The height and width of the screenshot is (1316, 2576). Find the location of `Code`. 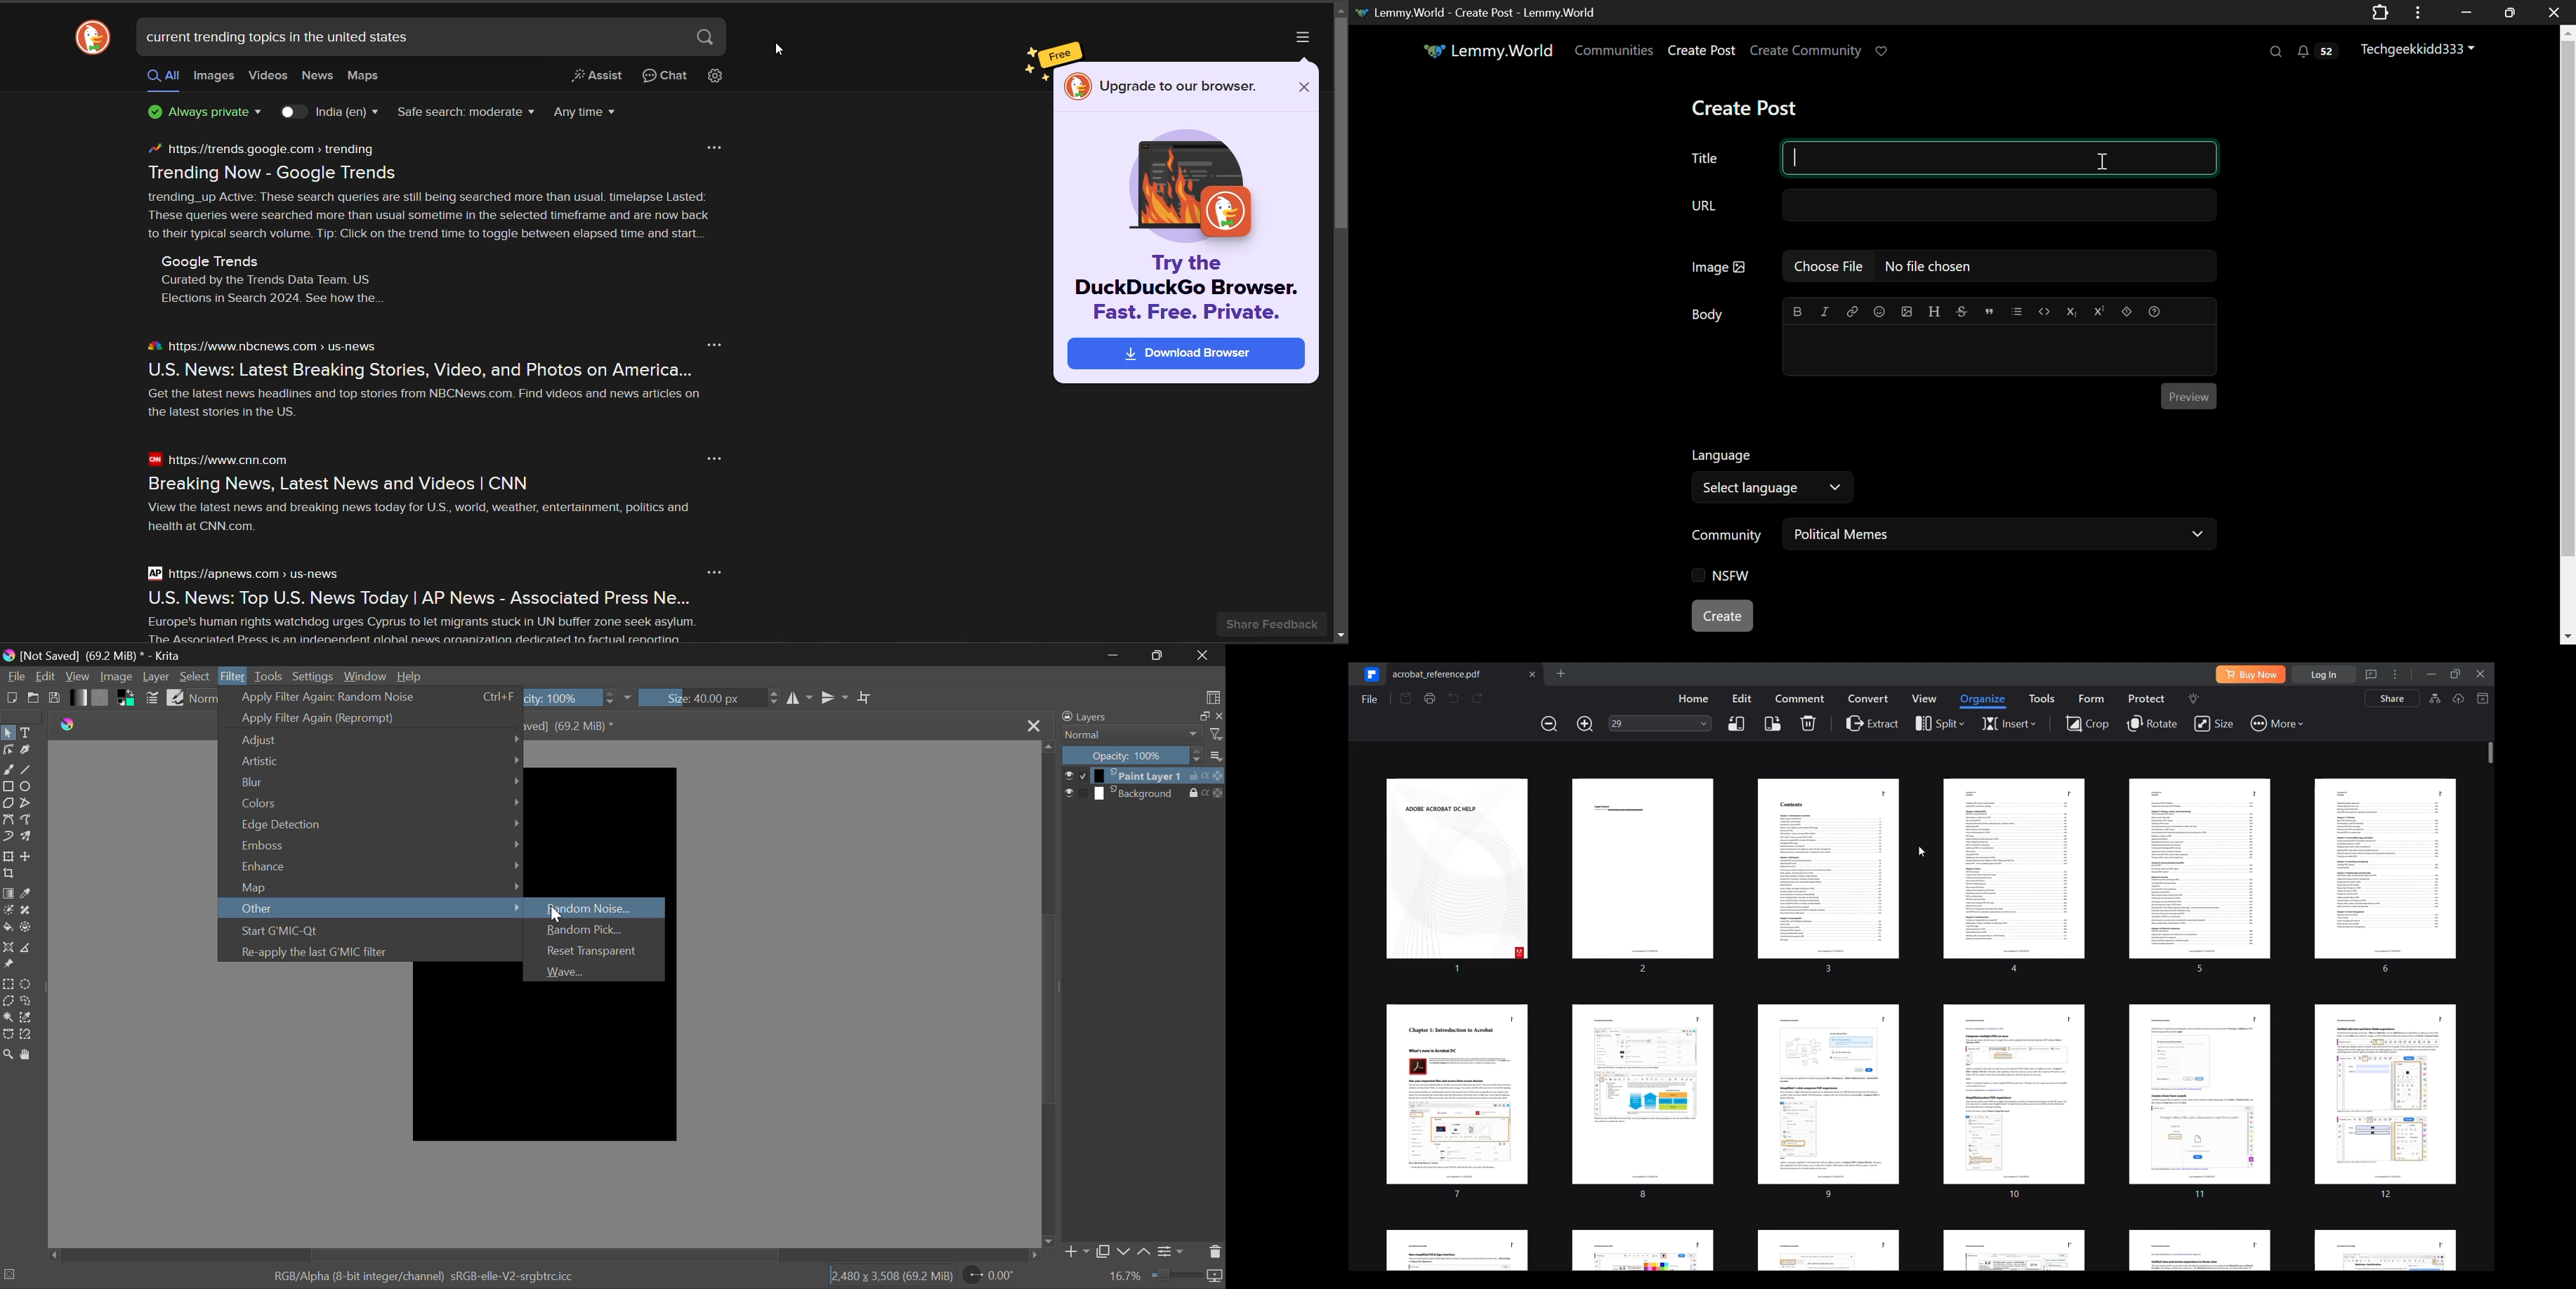

Code is located at coordinates (2044, 311).